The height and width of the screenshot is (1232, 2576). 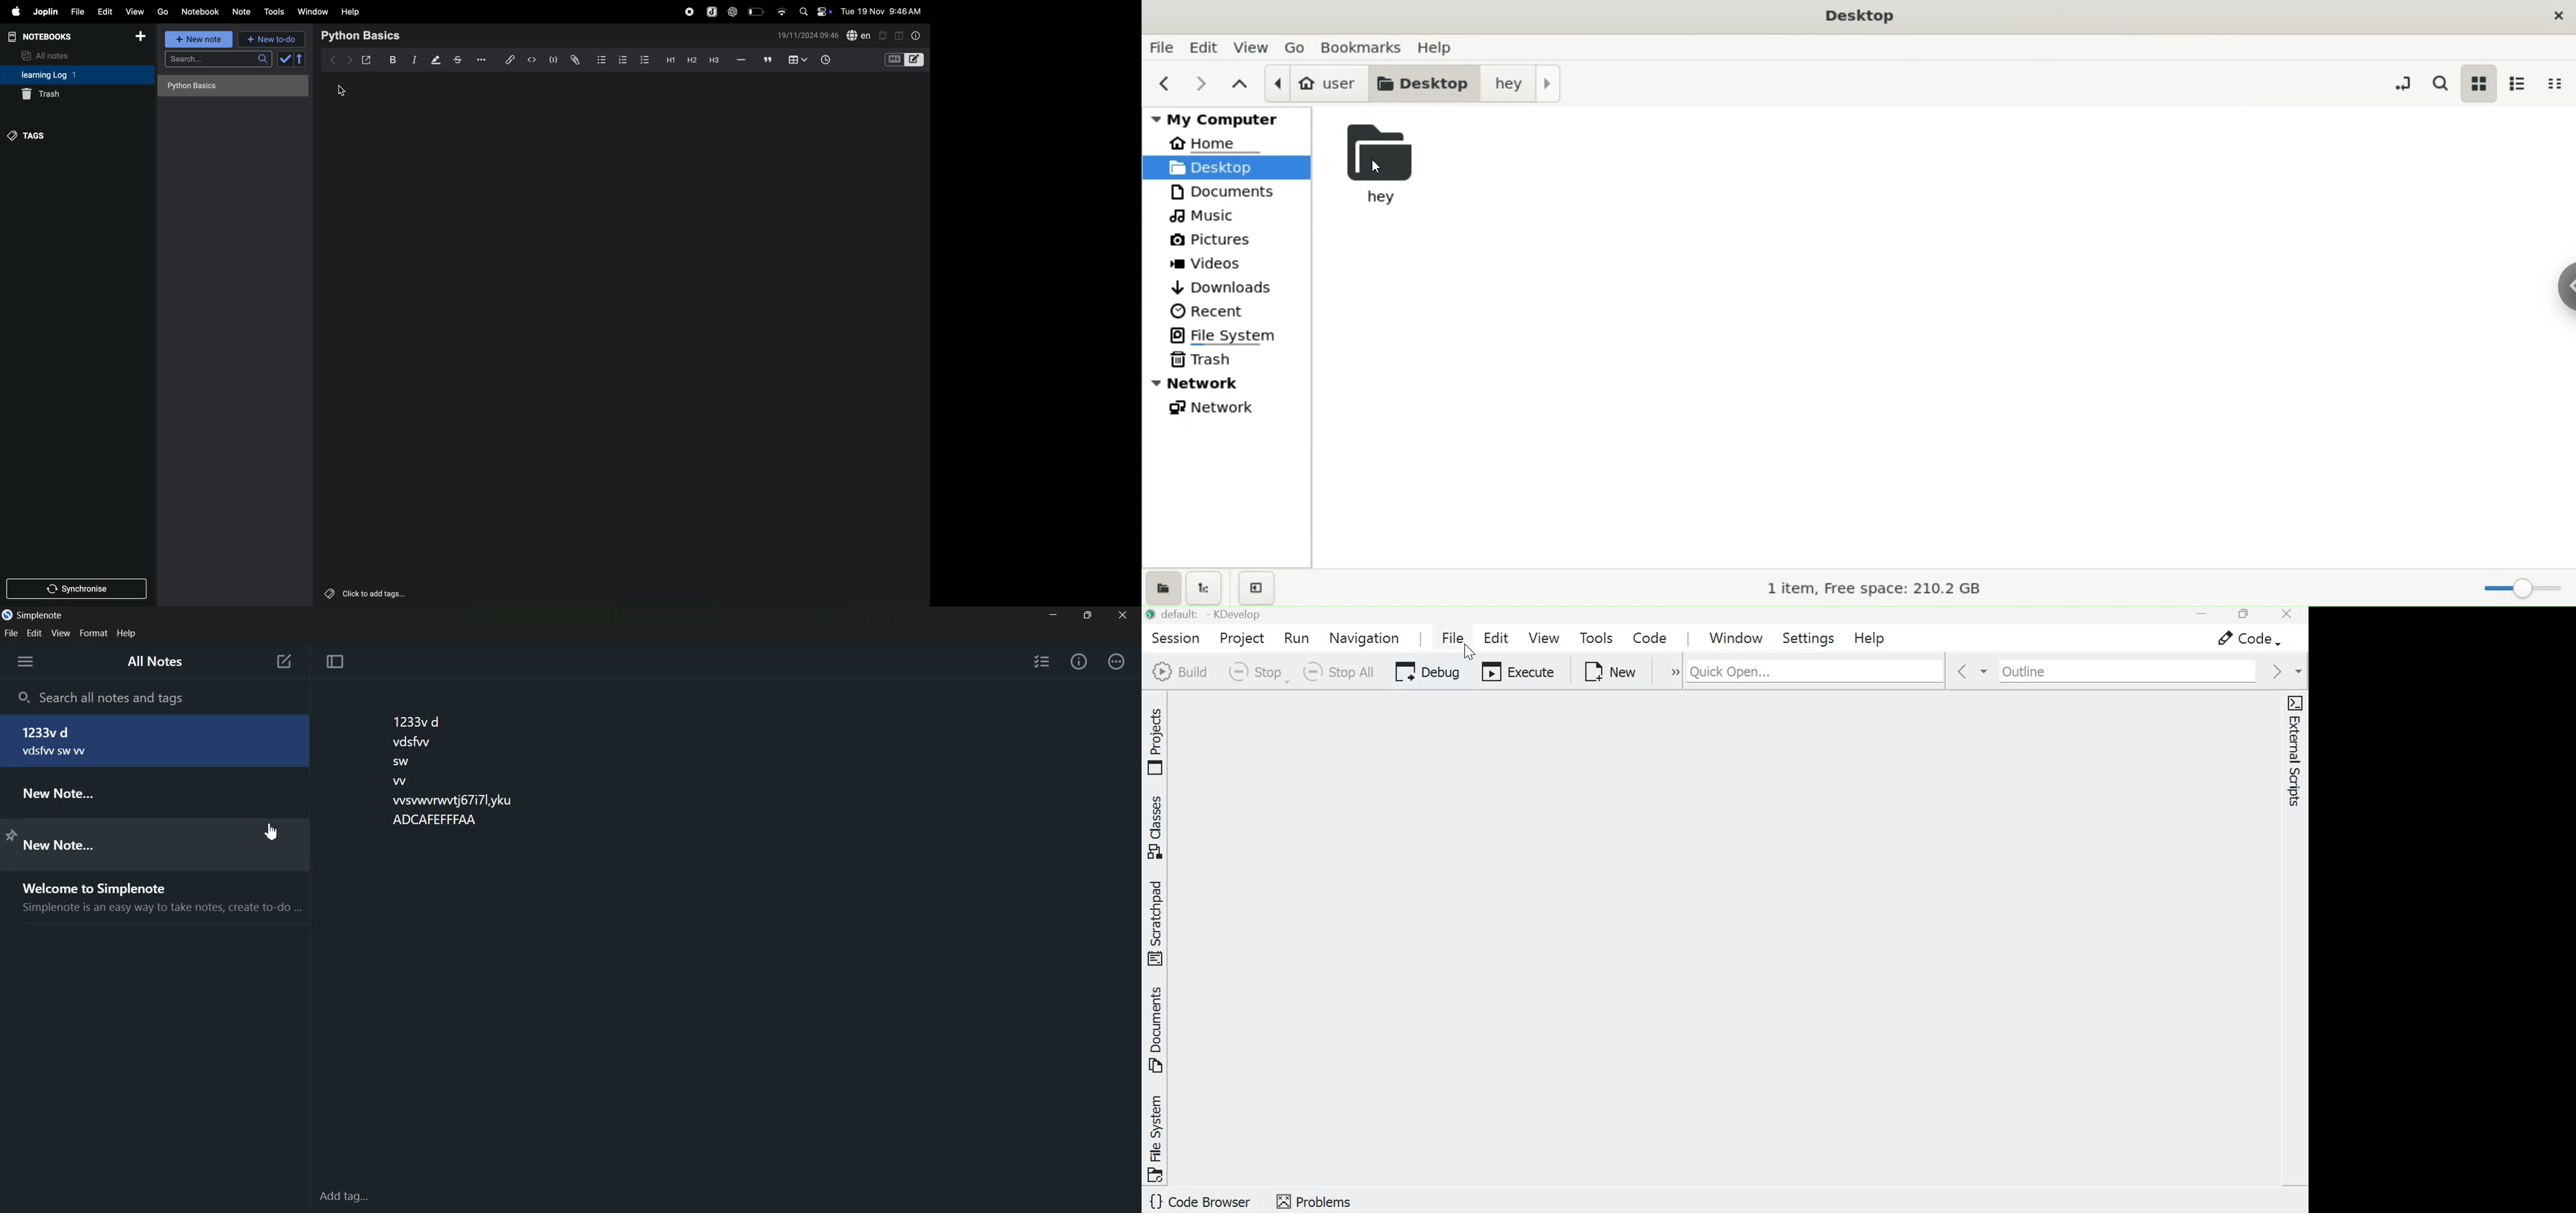 I want to click on apple widgets, so click(x=814, y=10).